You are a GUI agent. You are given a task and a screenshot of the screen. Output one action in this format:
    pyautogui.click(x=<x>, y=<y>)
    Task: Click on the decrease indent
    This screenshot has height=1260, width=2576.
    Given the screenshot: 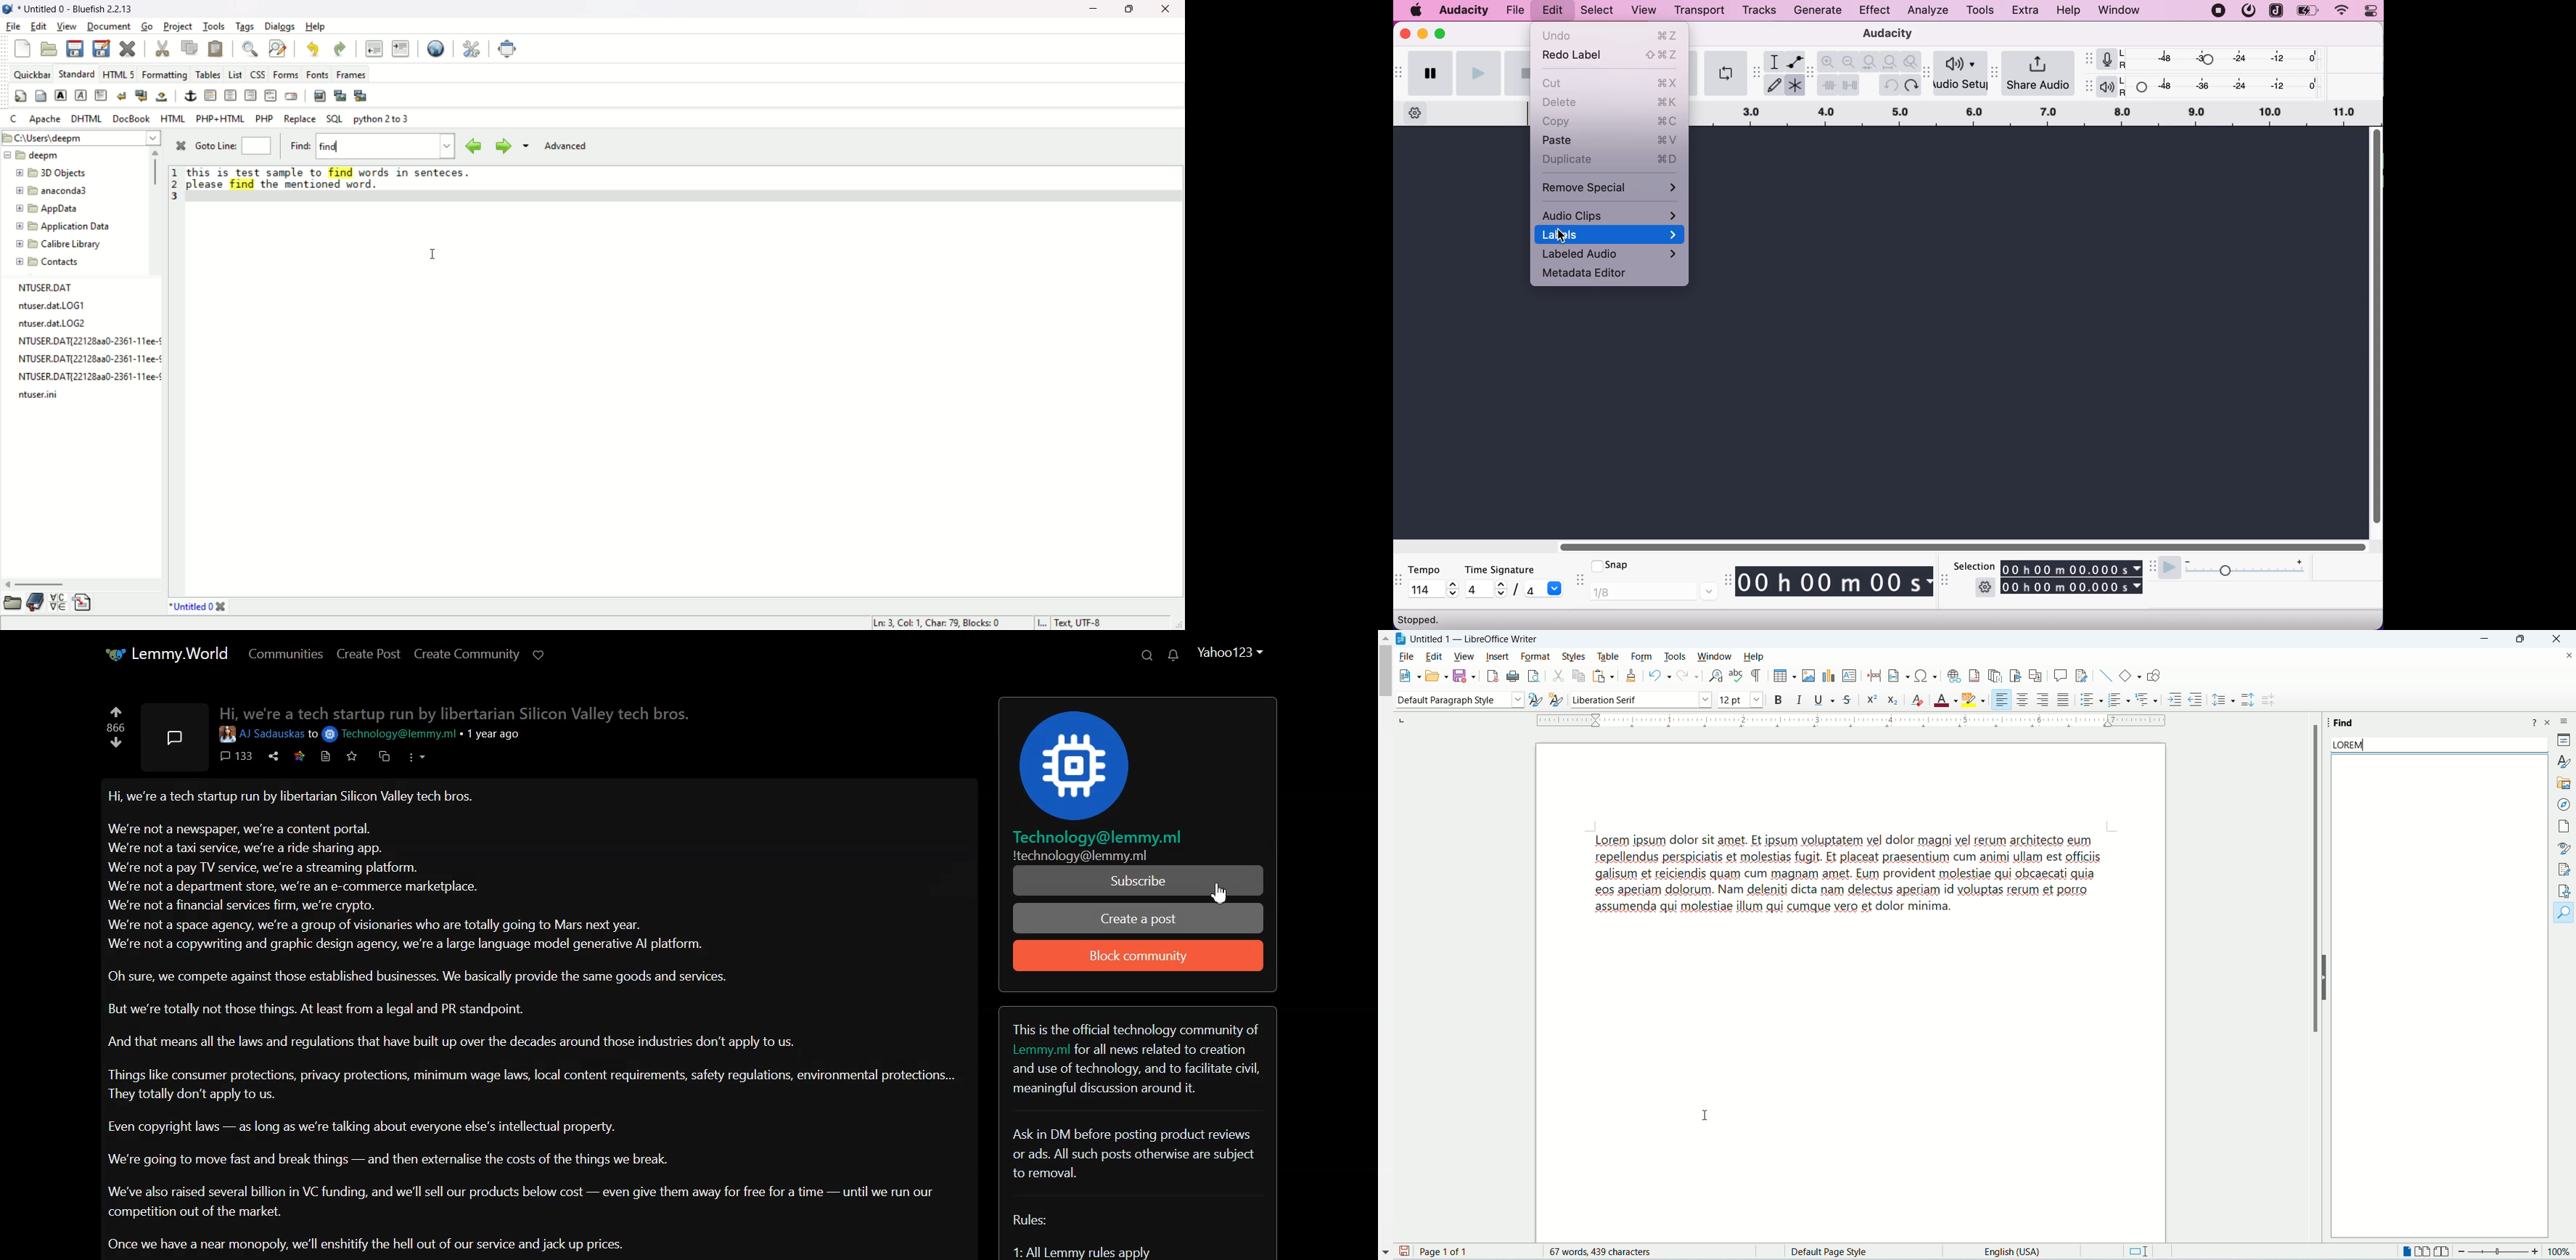 What is the action you would take?
    pyautogui.click(x=2196, y=699)
    